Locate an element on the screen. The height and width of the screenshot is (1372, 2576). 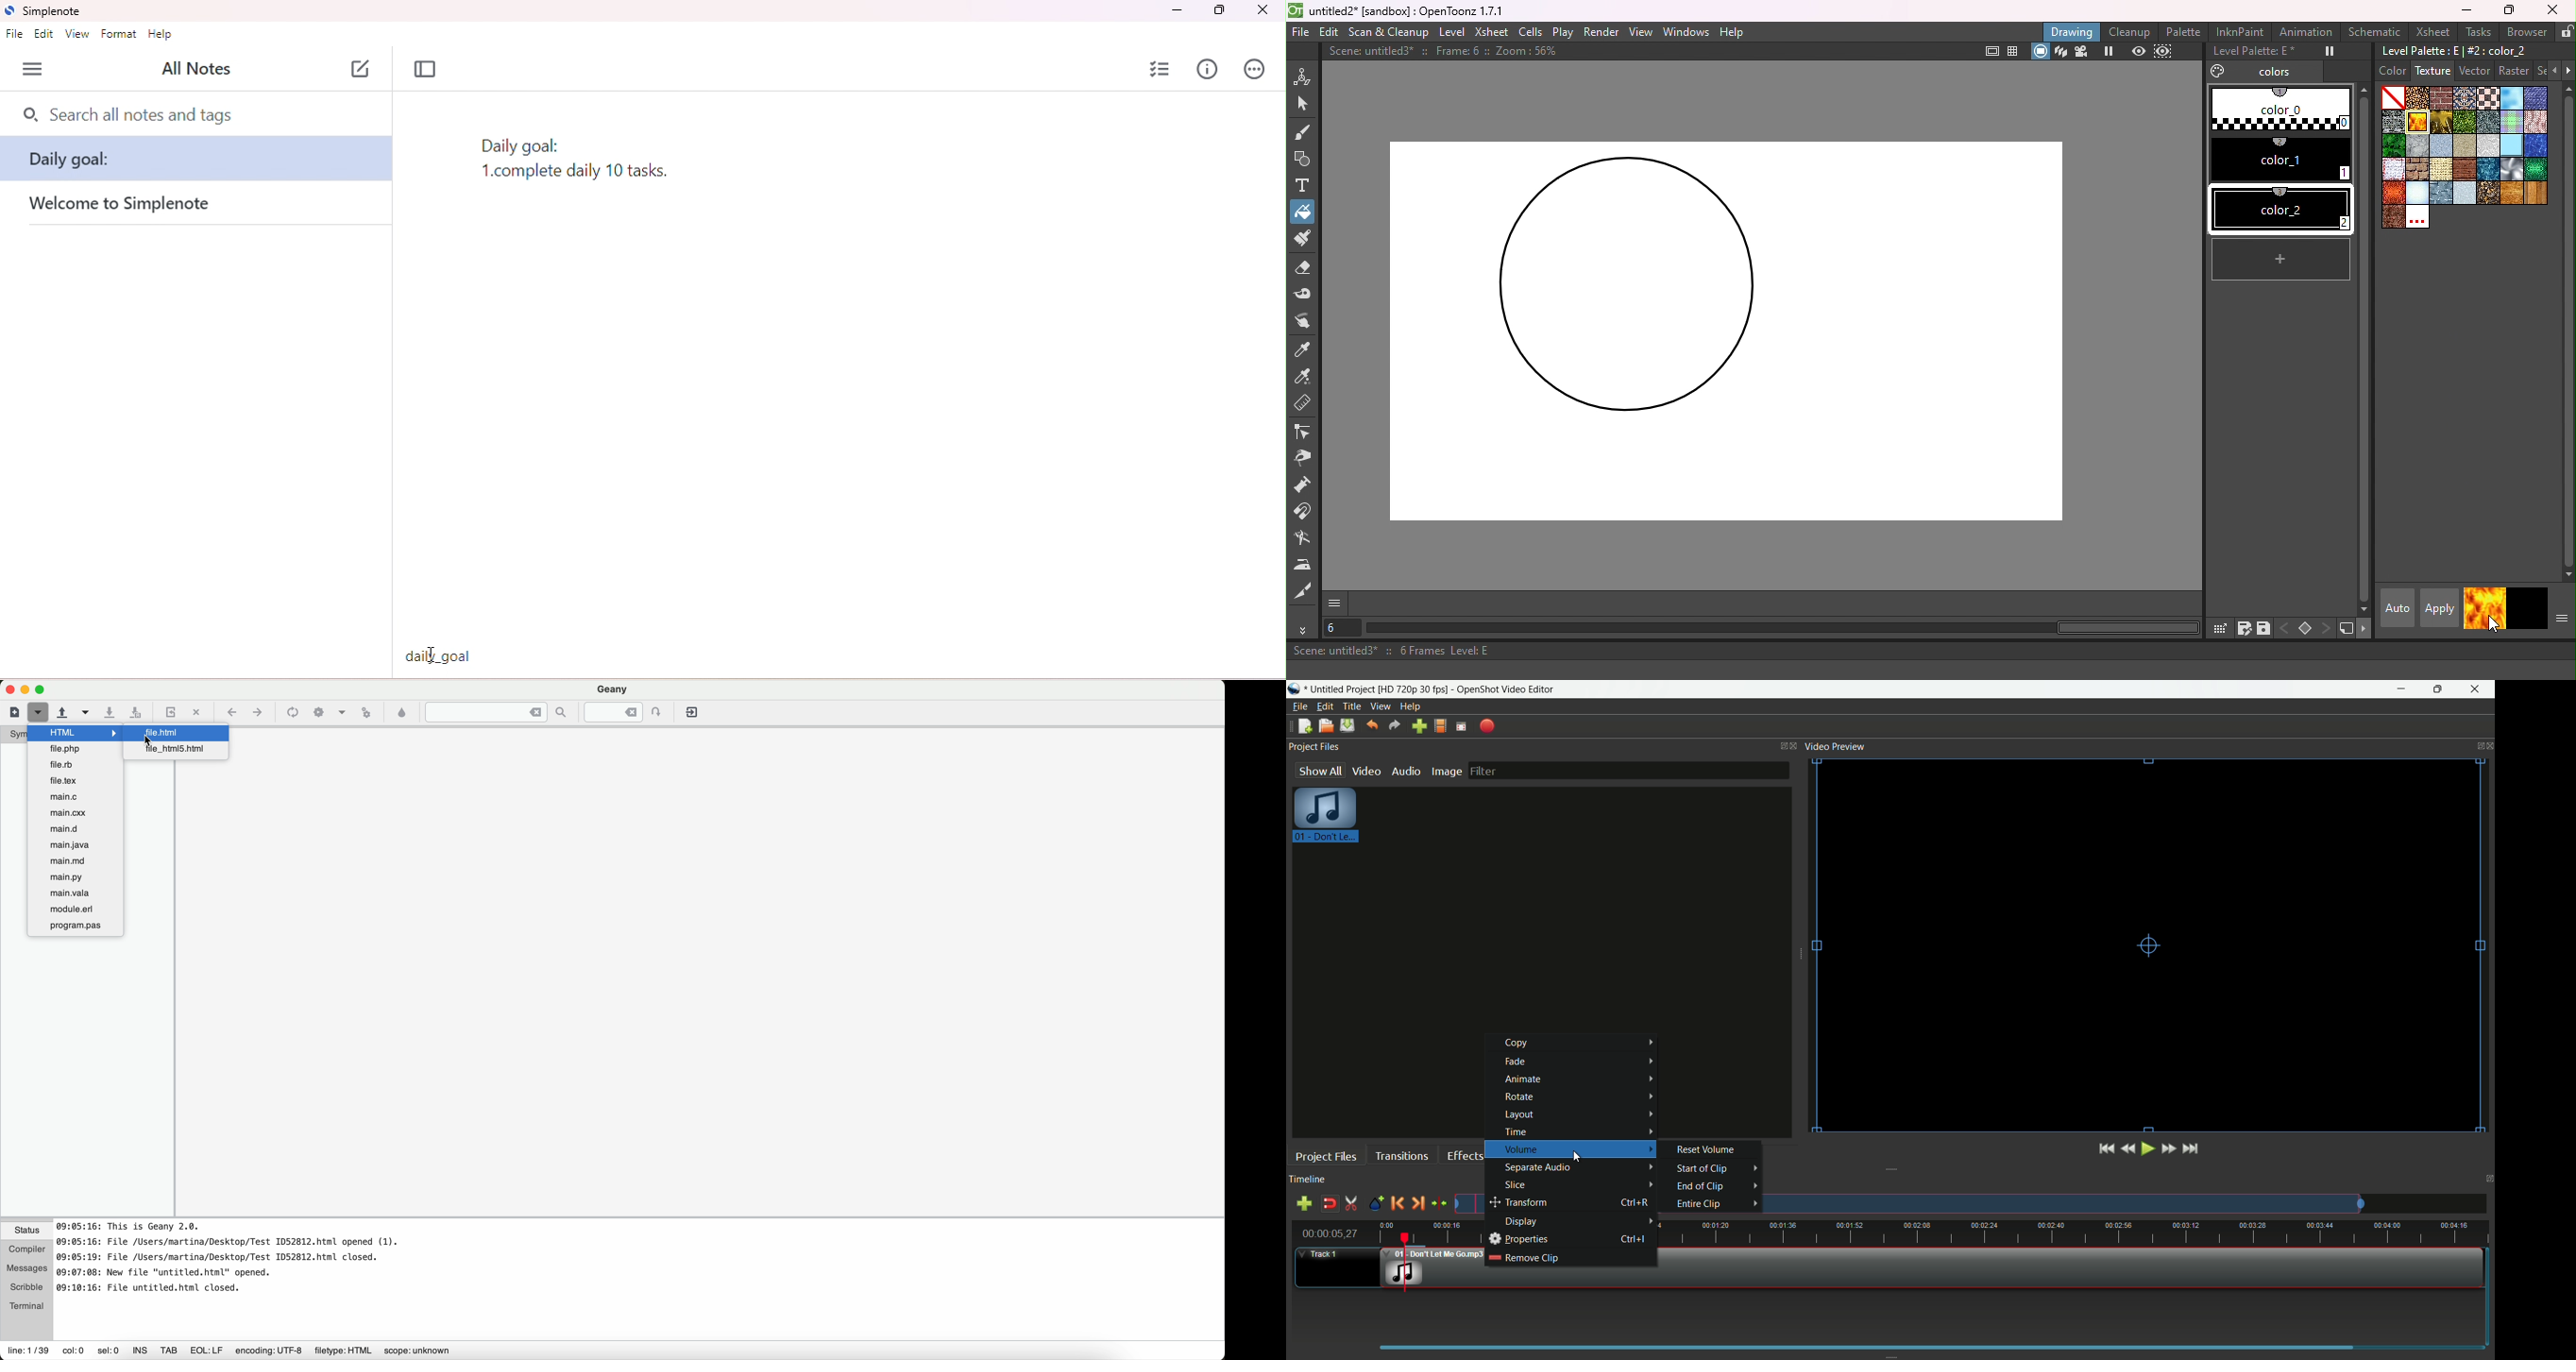
return to previous style is located at coordinates (2526, 608).